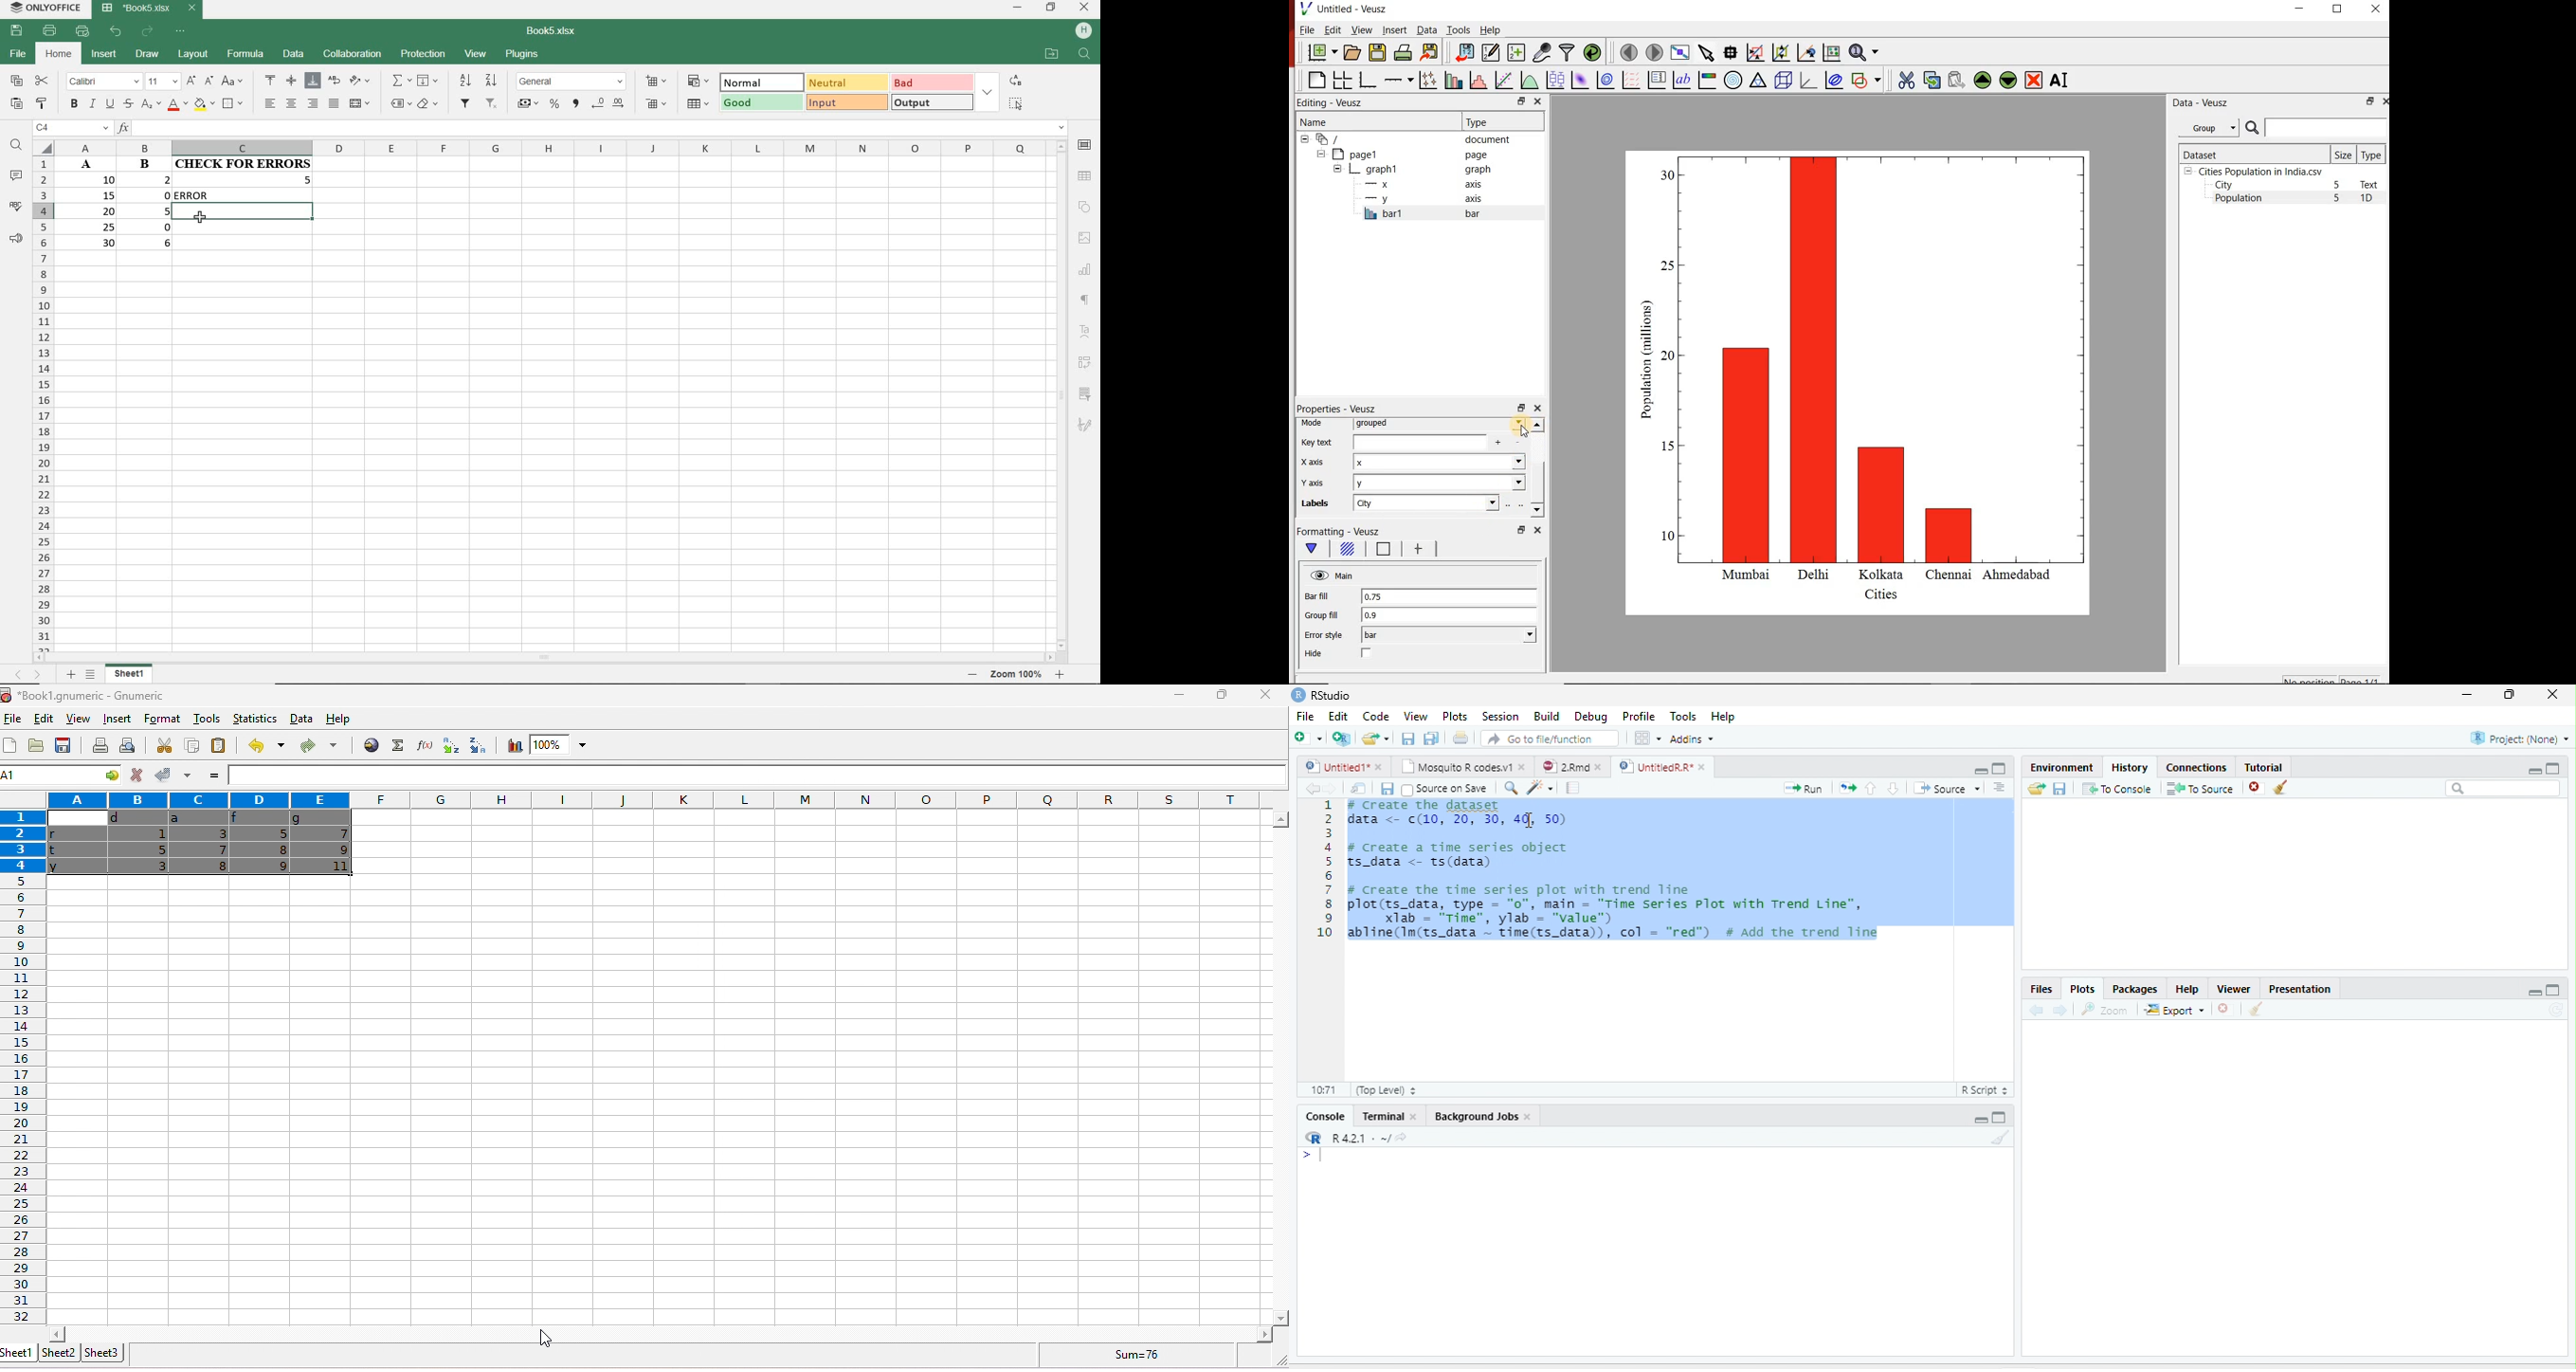 The height and width of the screenshot is (1372, 2576). I want to click on Environment, so click(2064, 767).